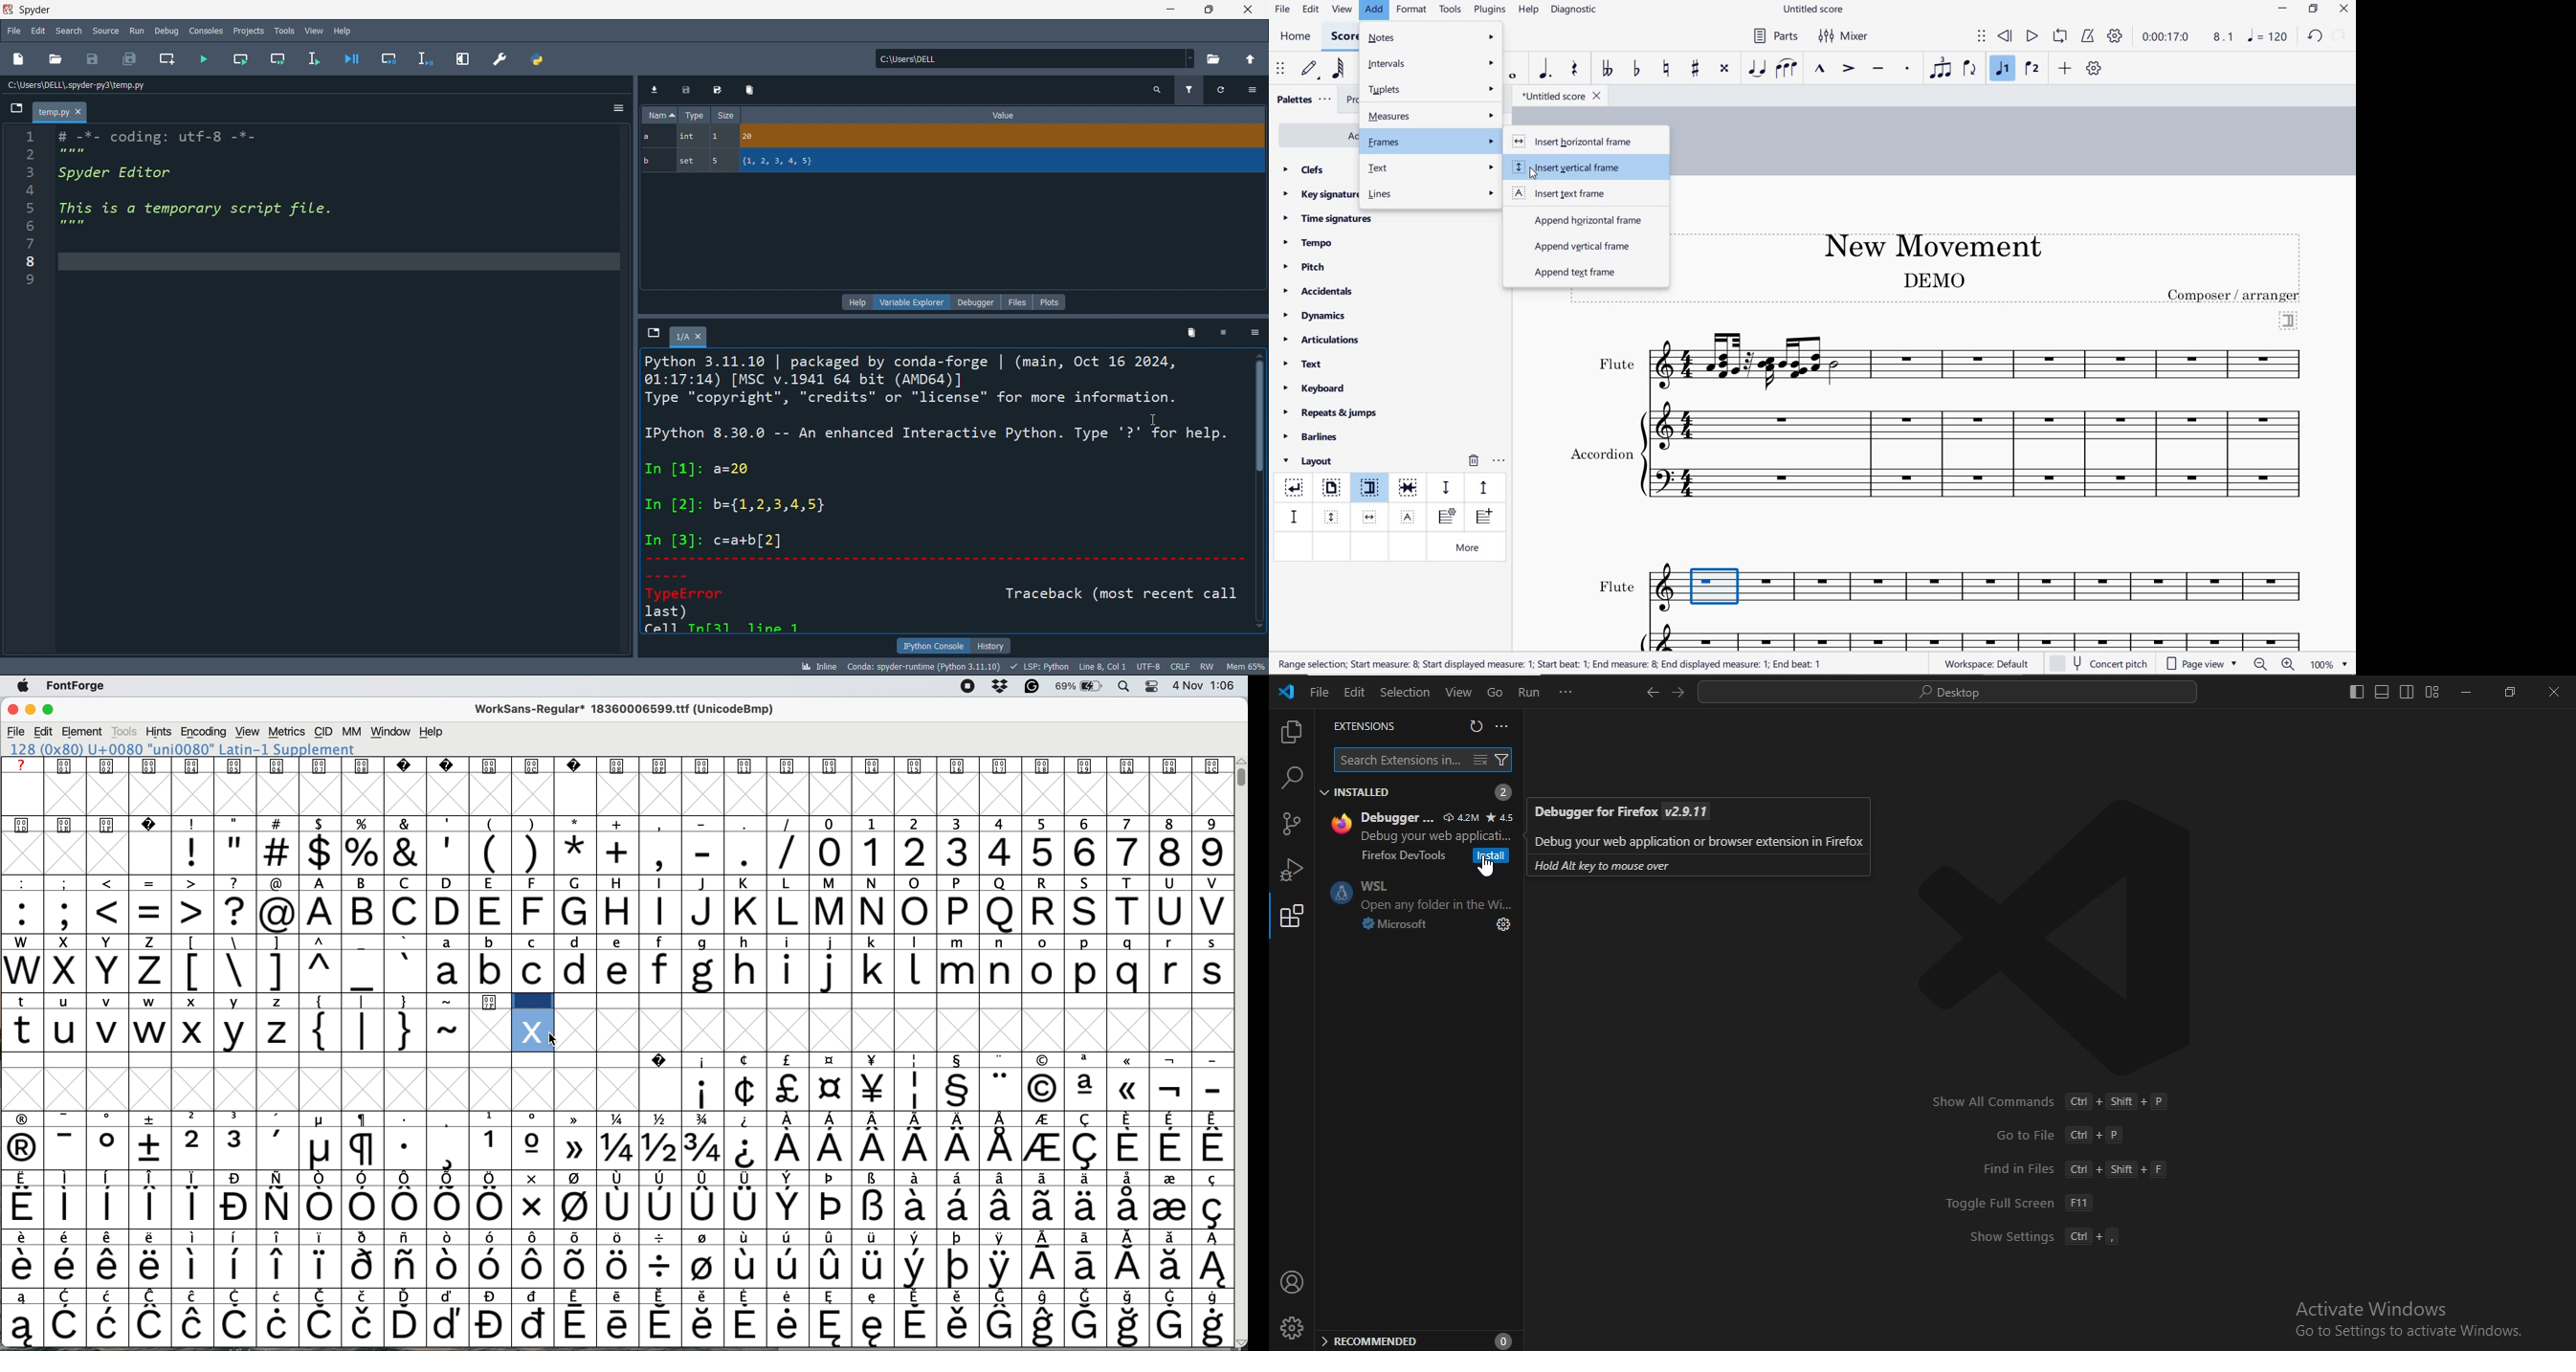  I want to click on save data as, so click(715, 91).